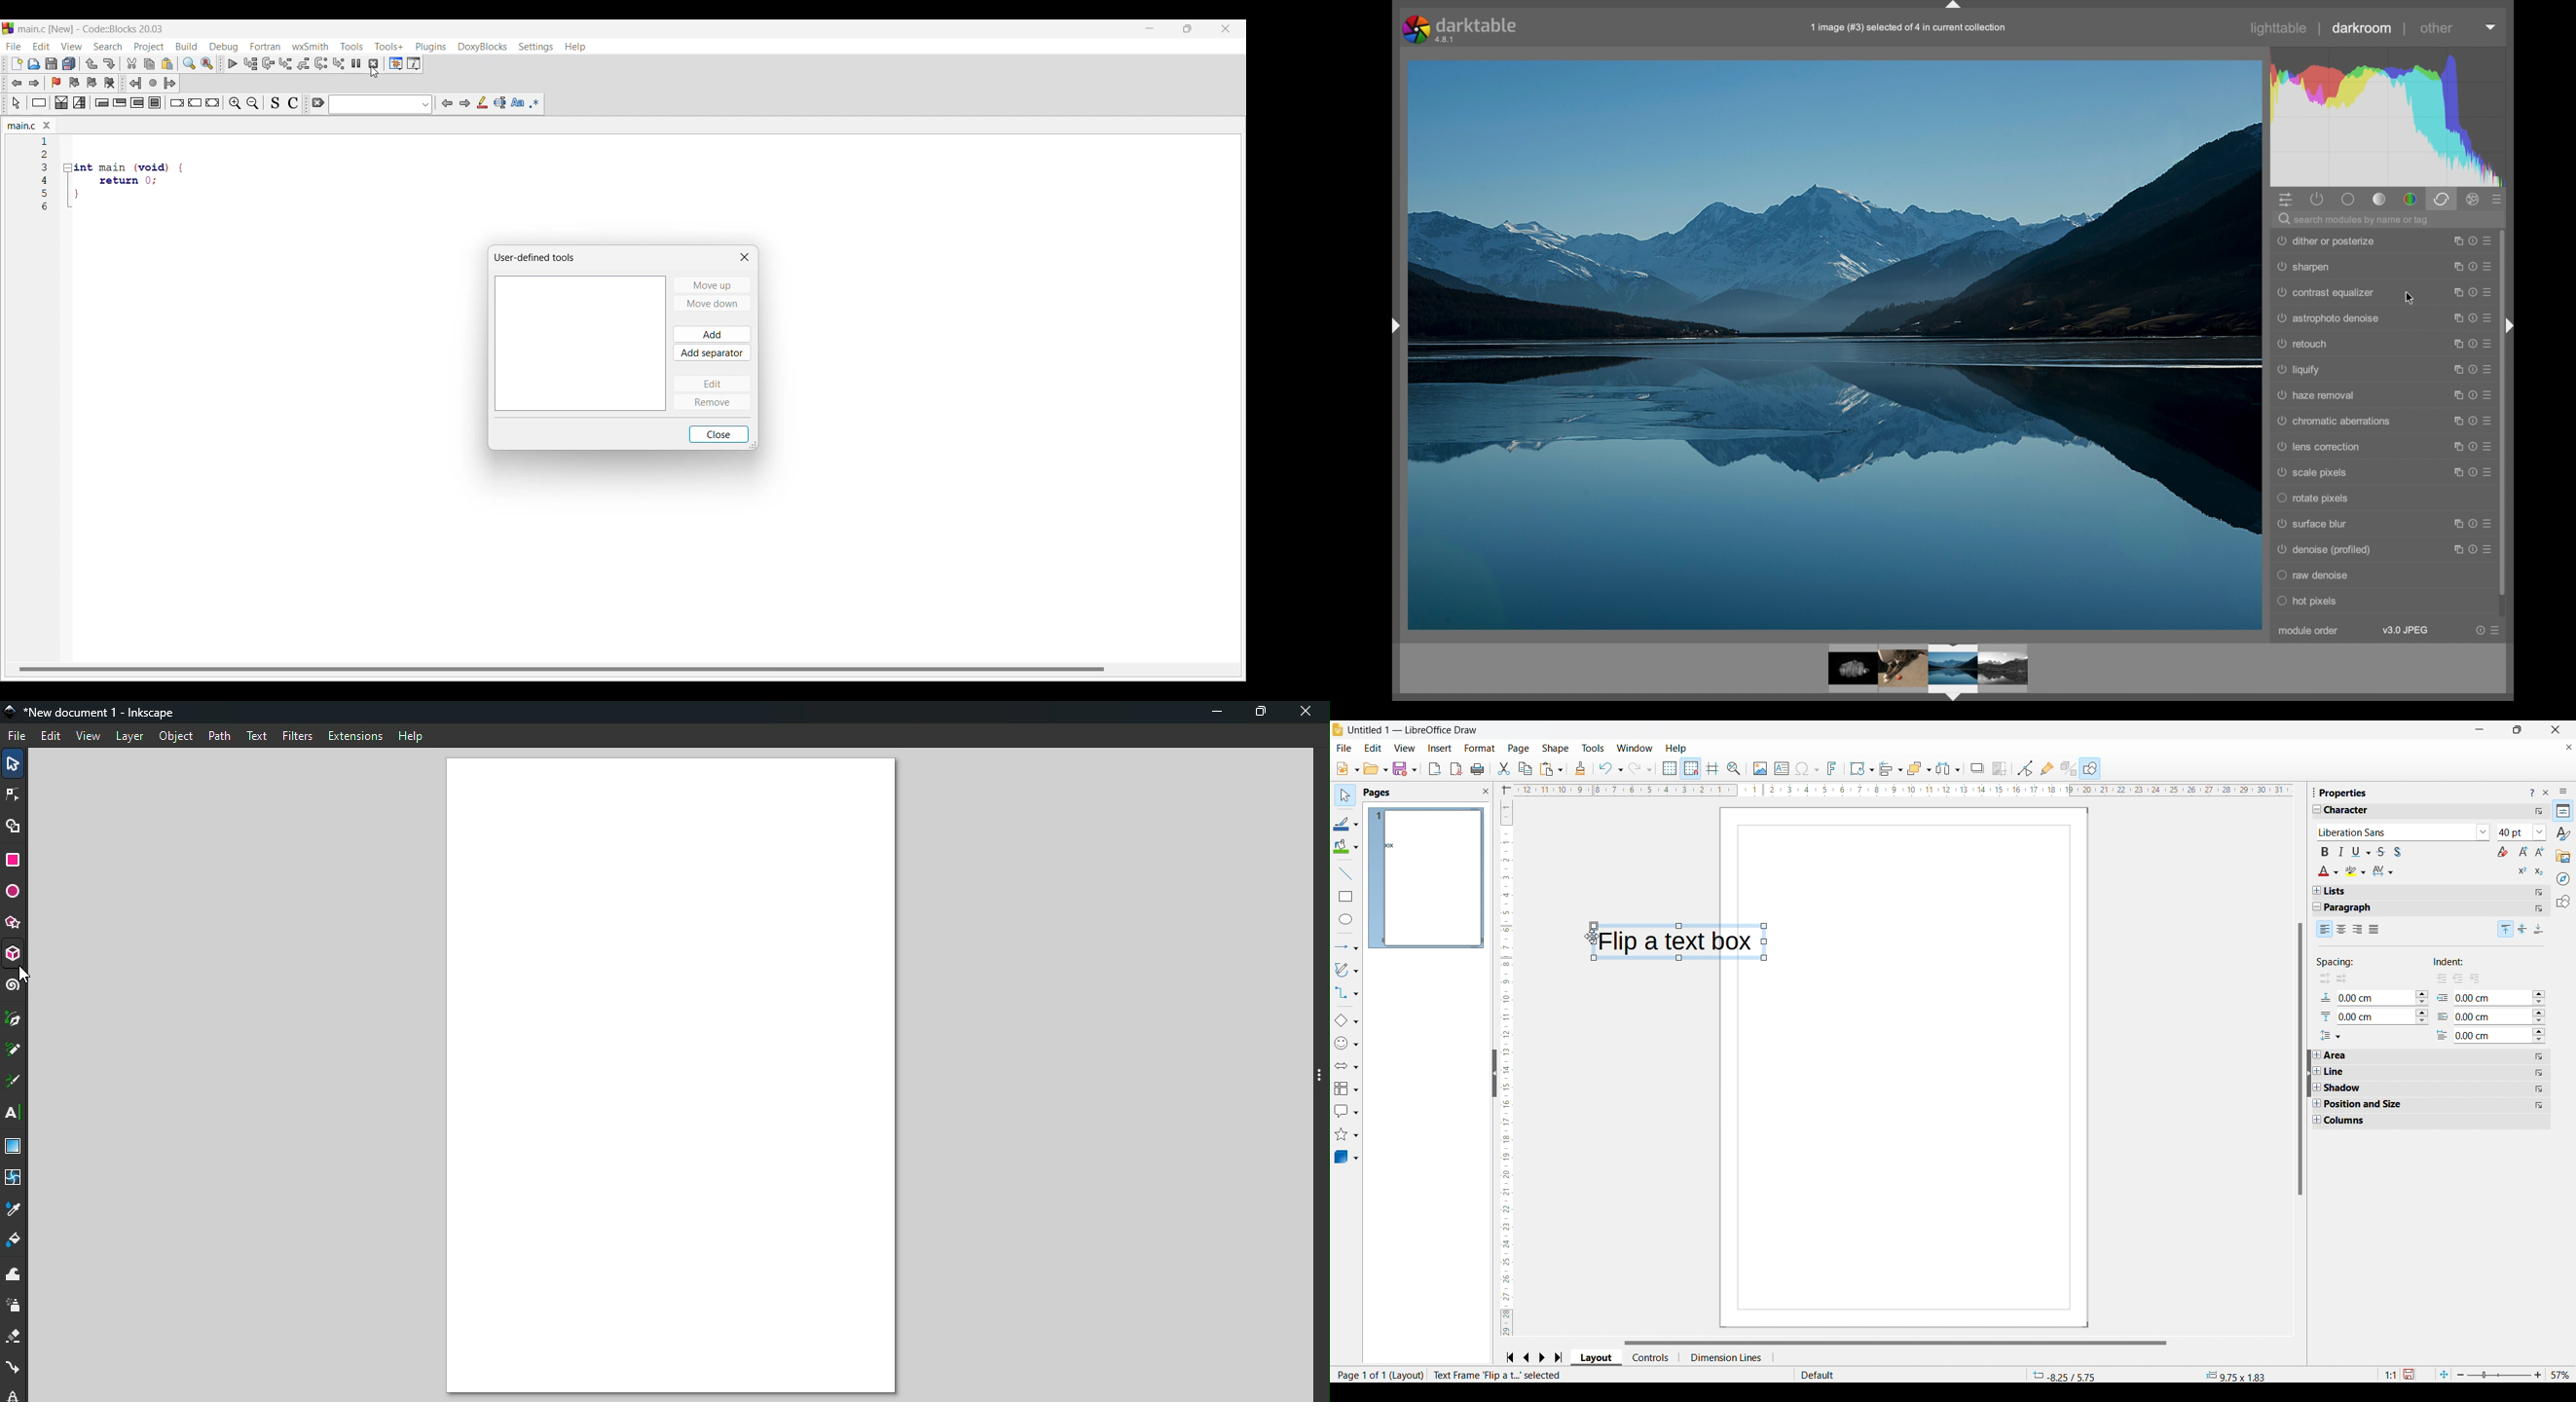 This screenshot has width=2576, height=1428. What do you see at coordinates (1150, 29) in the screenshot?
I see `Minimize` at bounding box center [1150, 29].